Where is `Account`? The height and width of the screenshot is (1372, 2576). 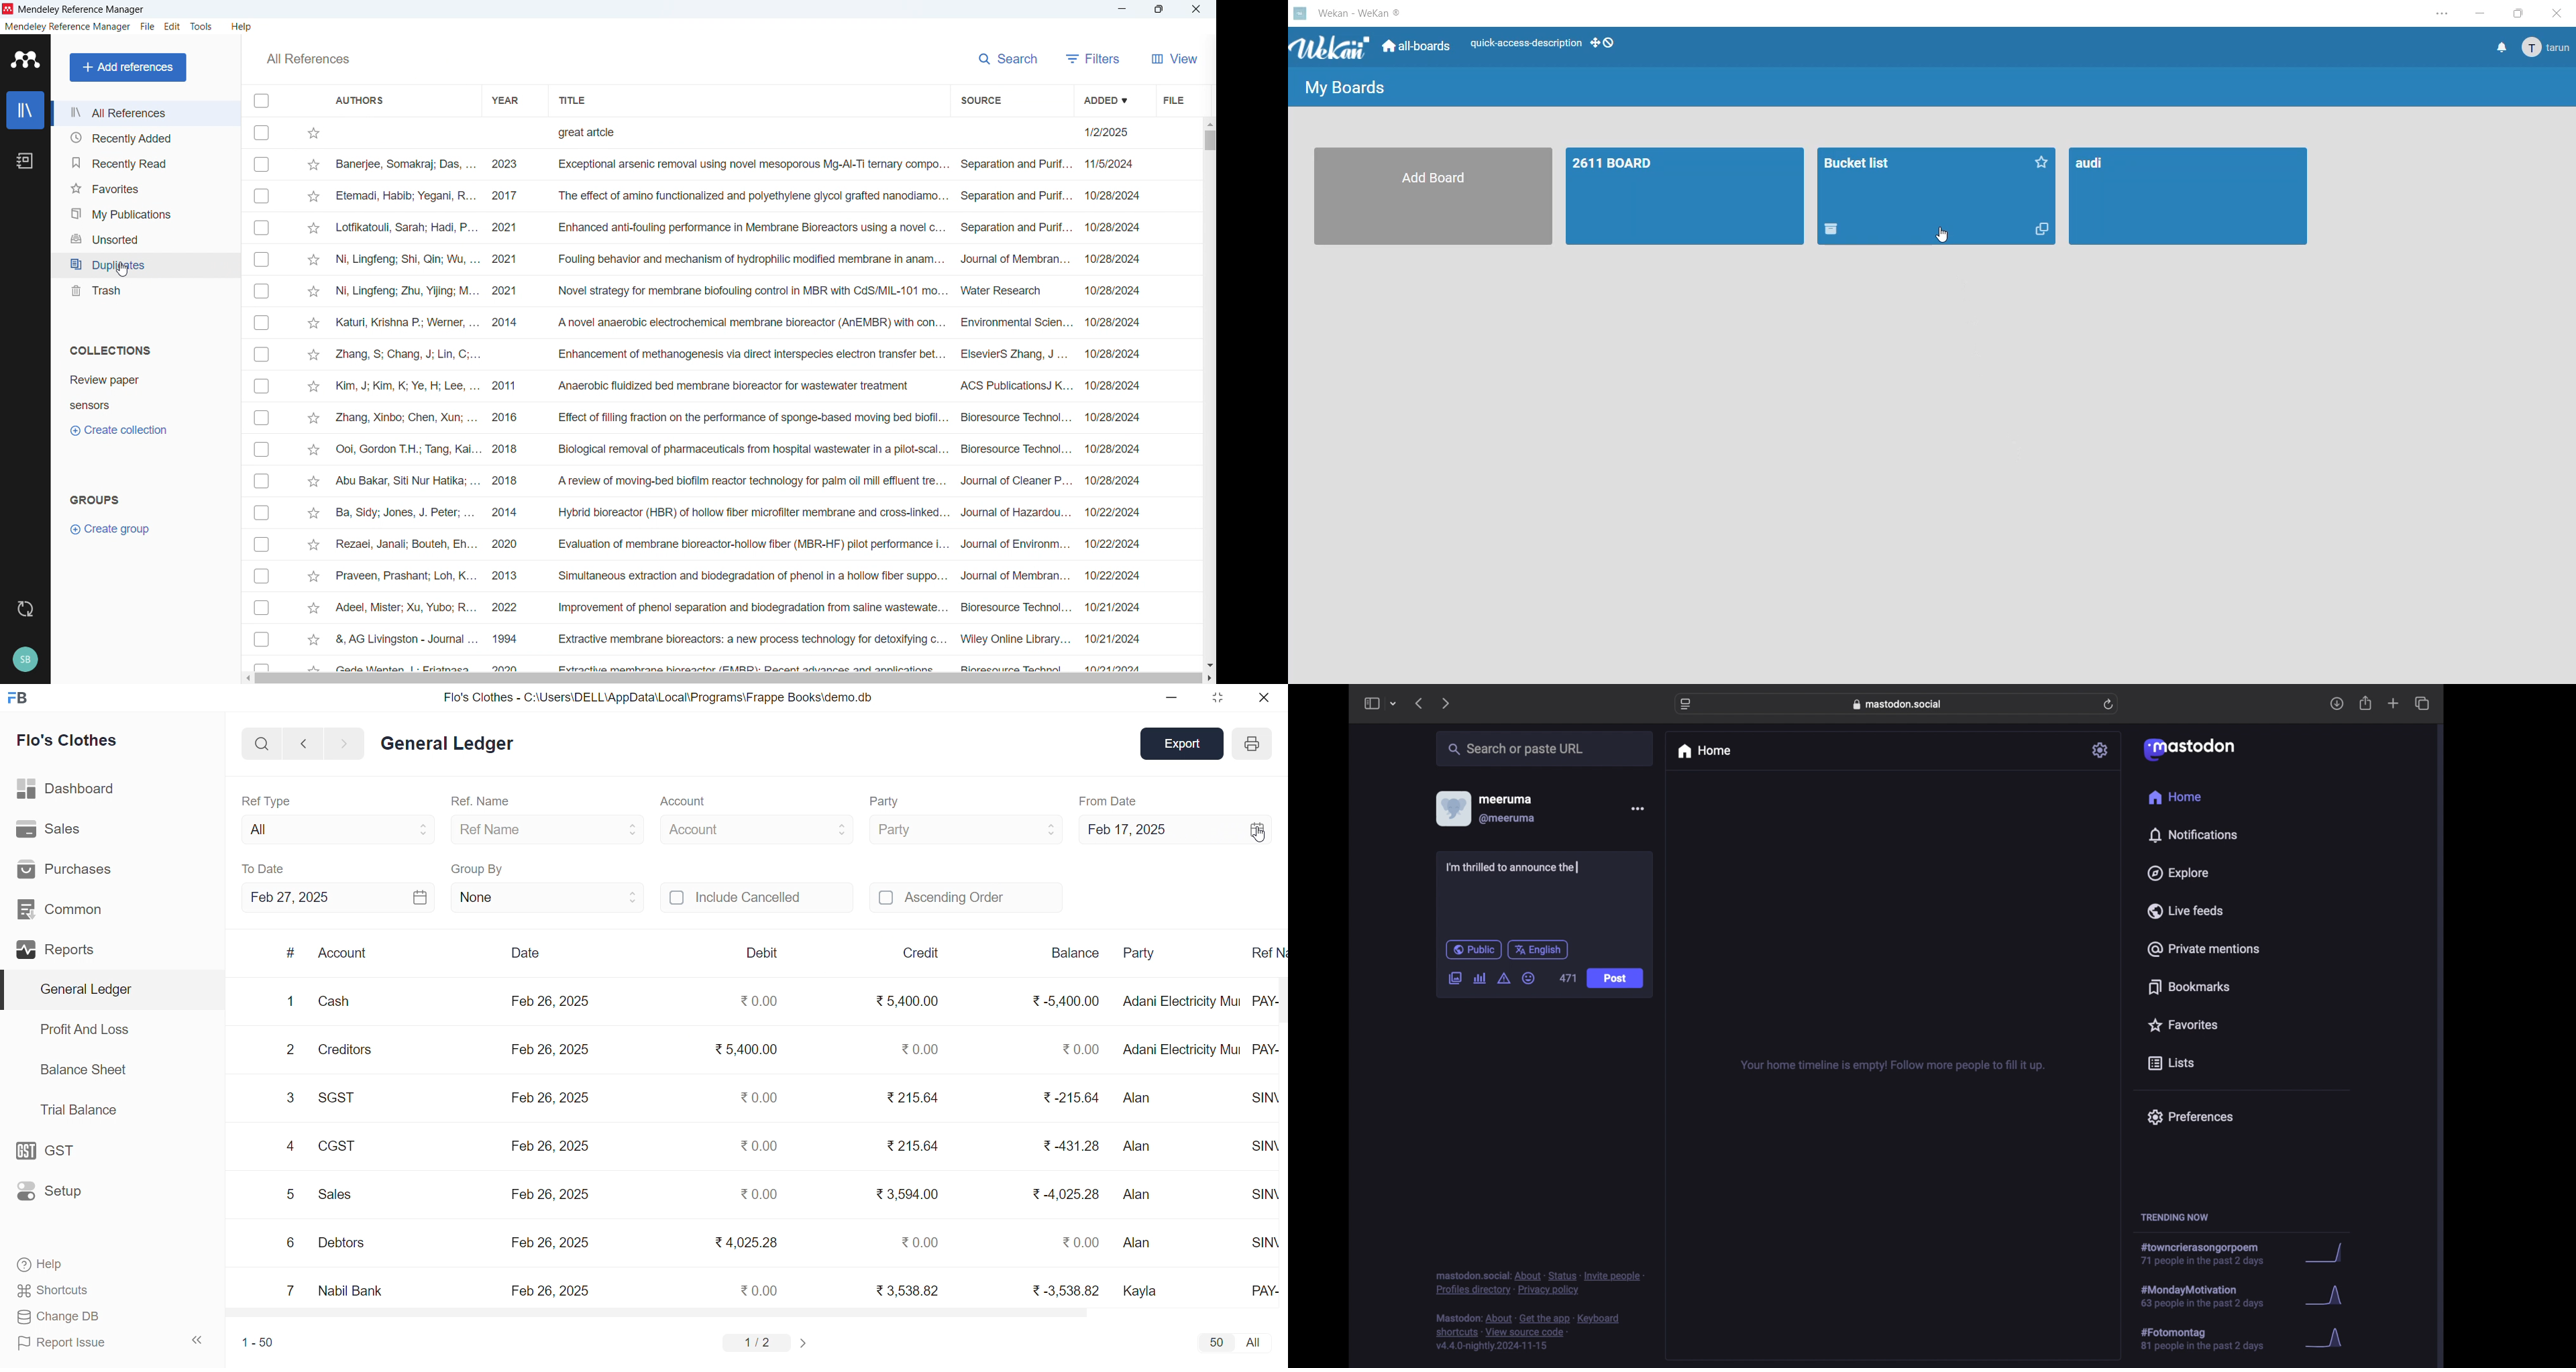 Account is located at coordinates (343, 954).